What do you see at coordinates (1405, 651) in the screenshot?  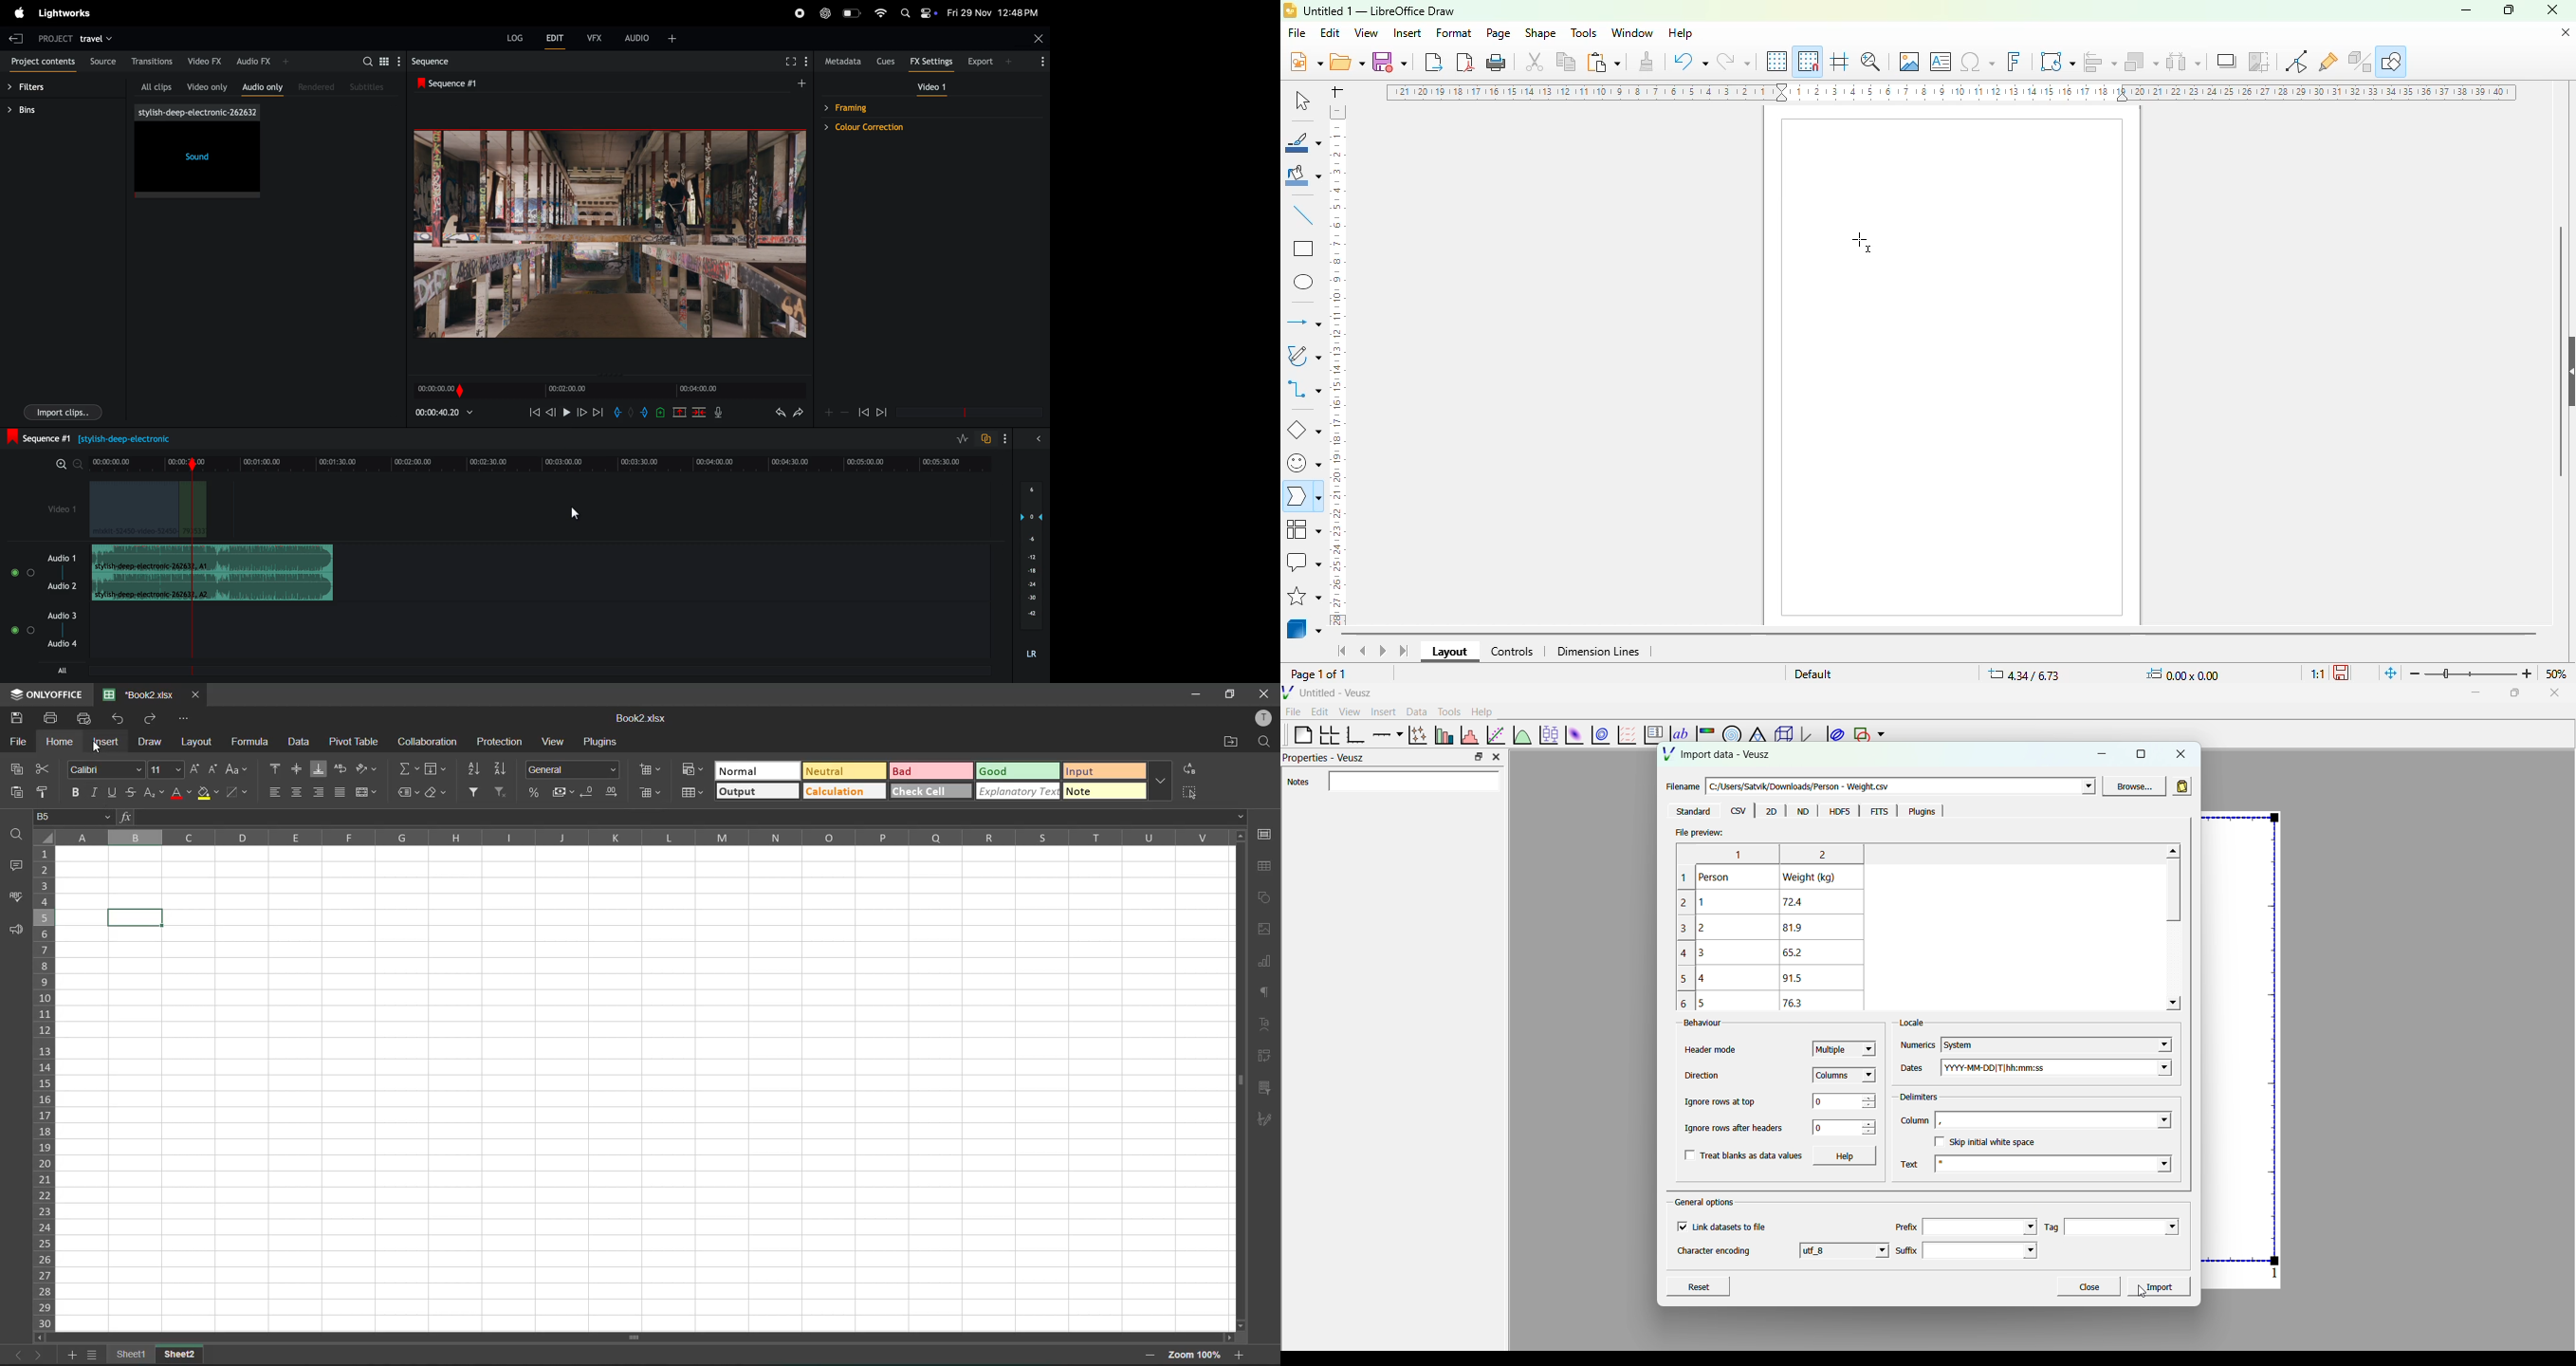 I see `scroll to last sheet` at bounding box center [1405, 651].